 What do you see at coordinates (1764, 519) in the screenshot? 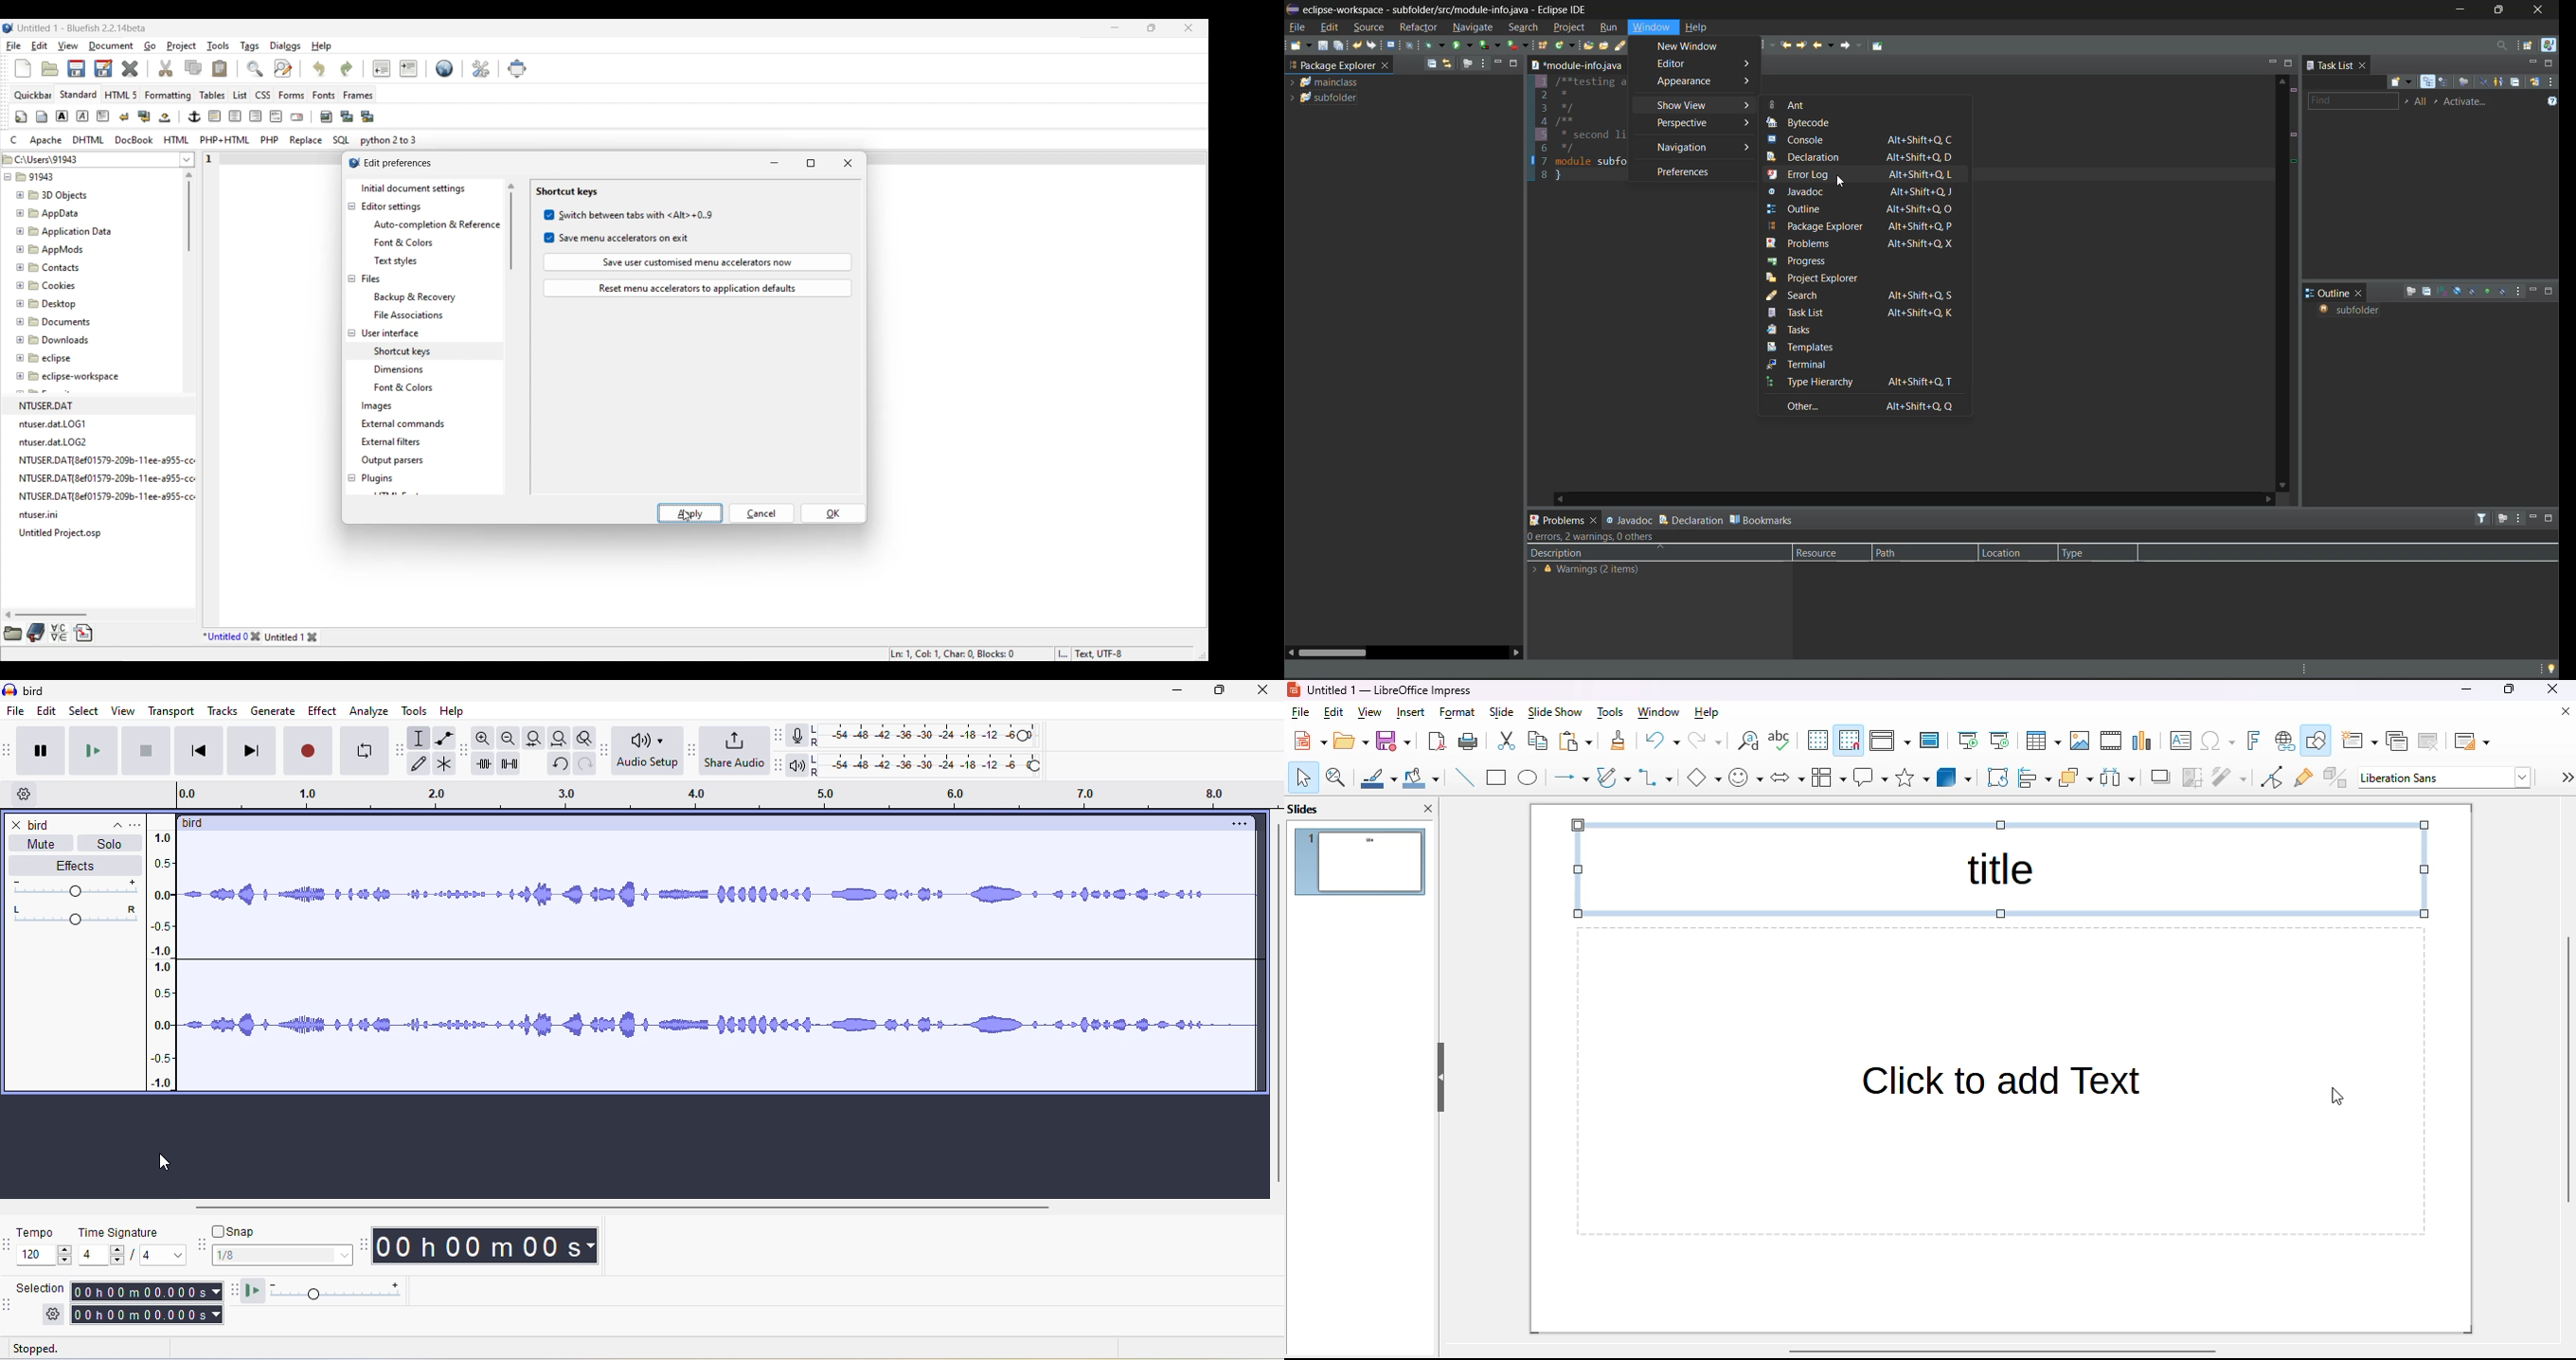
I see `bookmarks` at bounding box center [1764, 519].